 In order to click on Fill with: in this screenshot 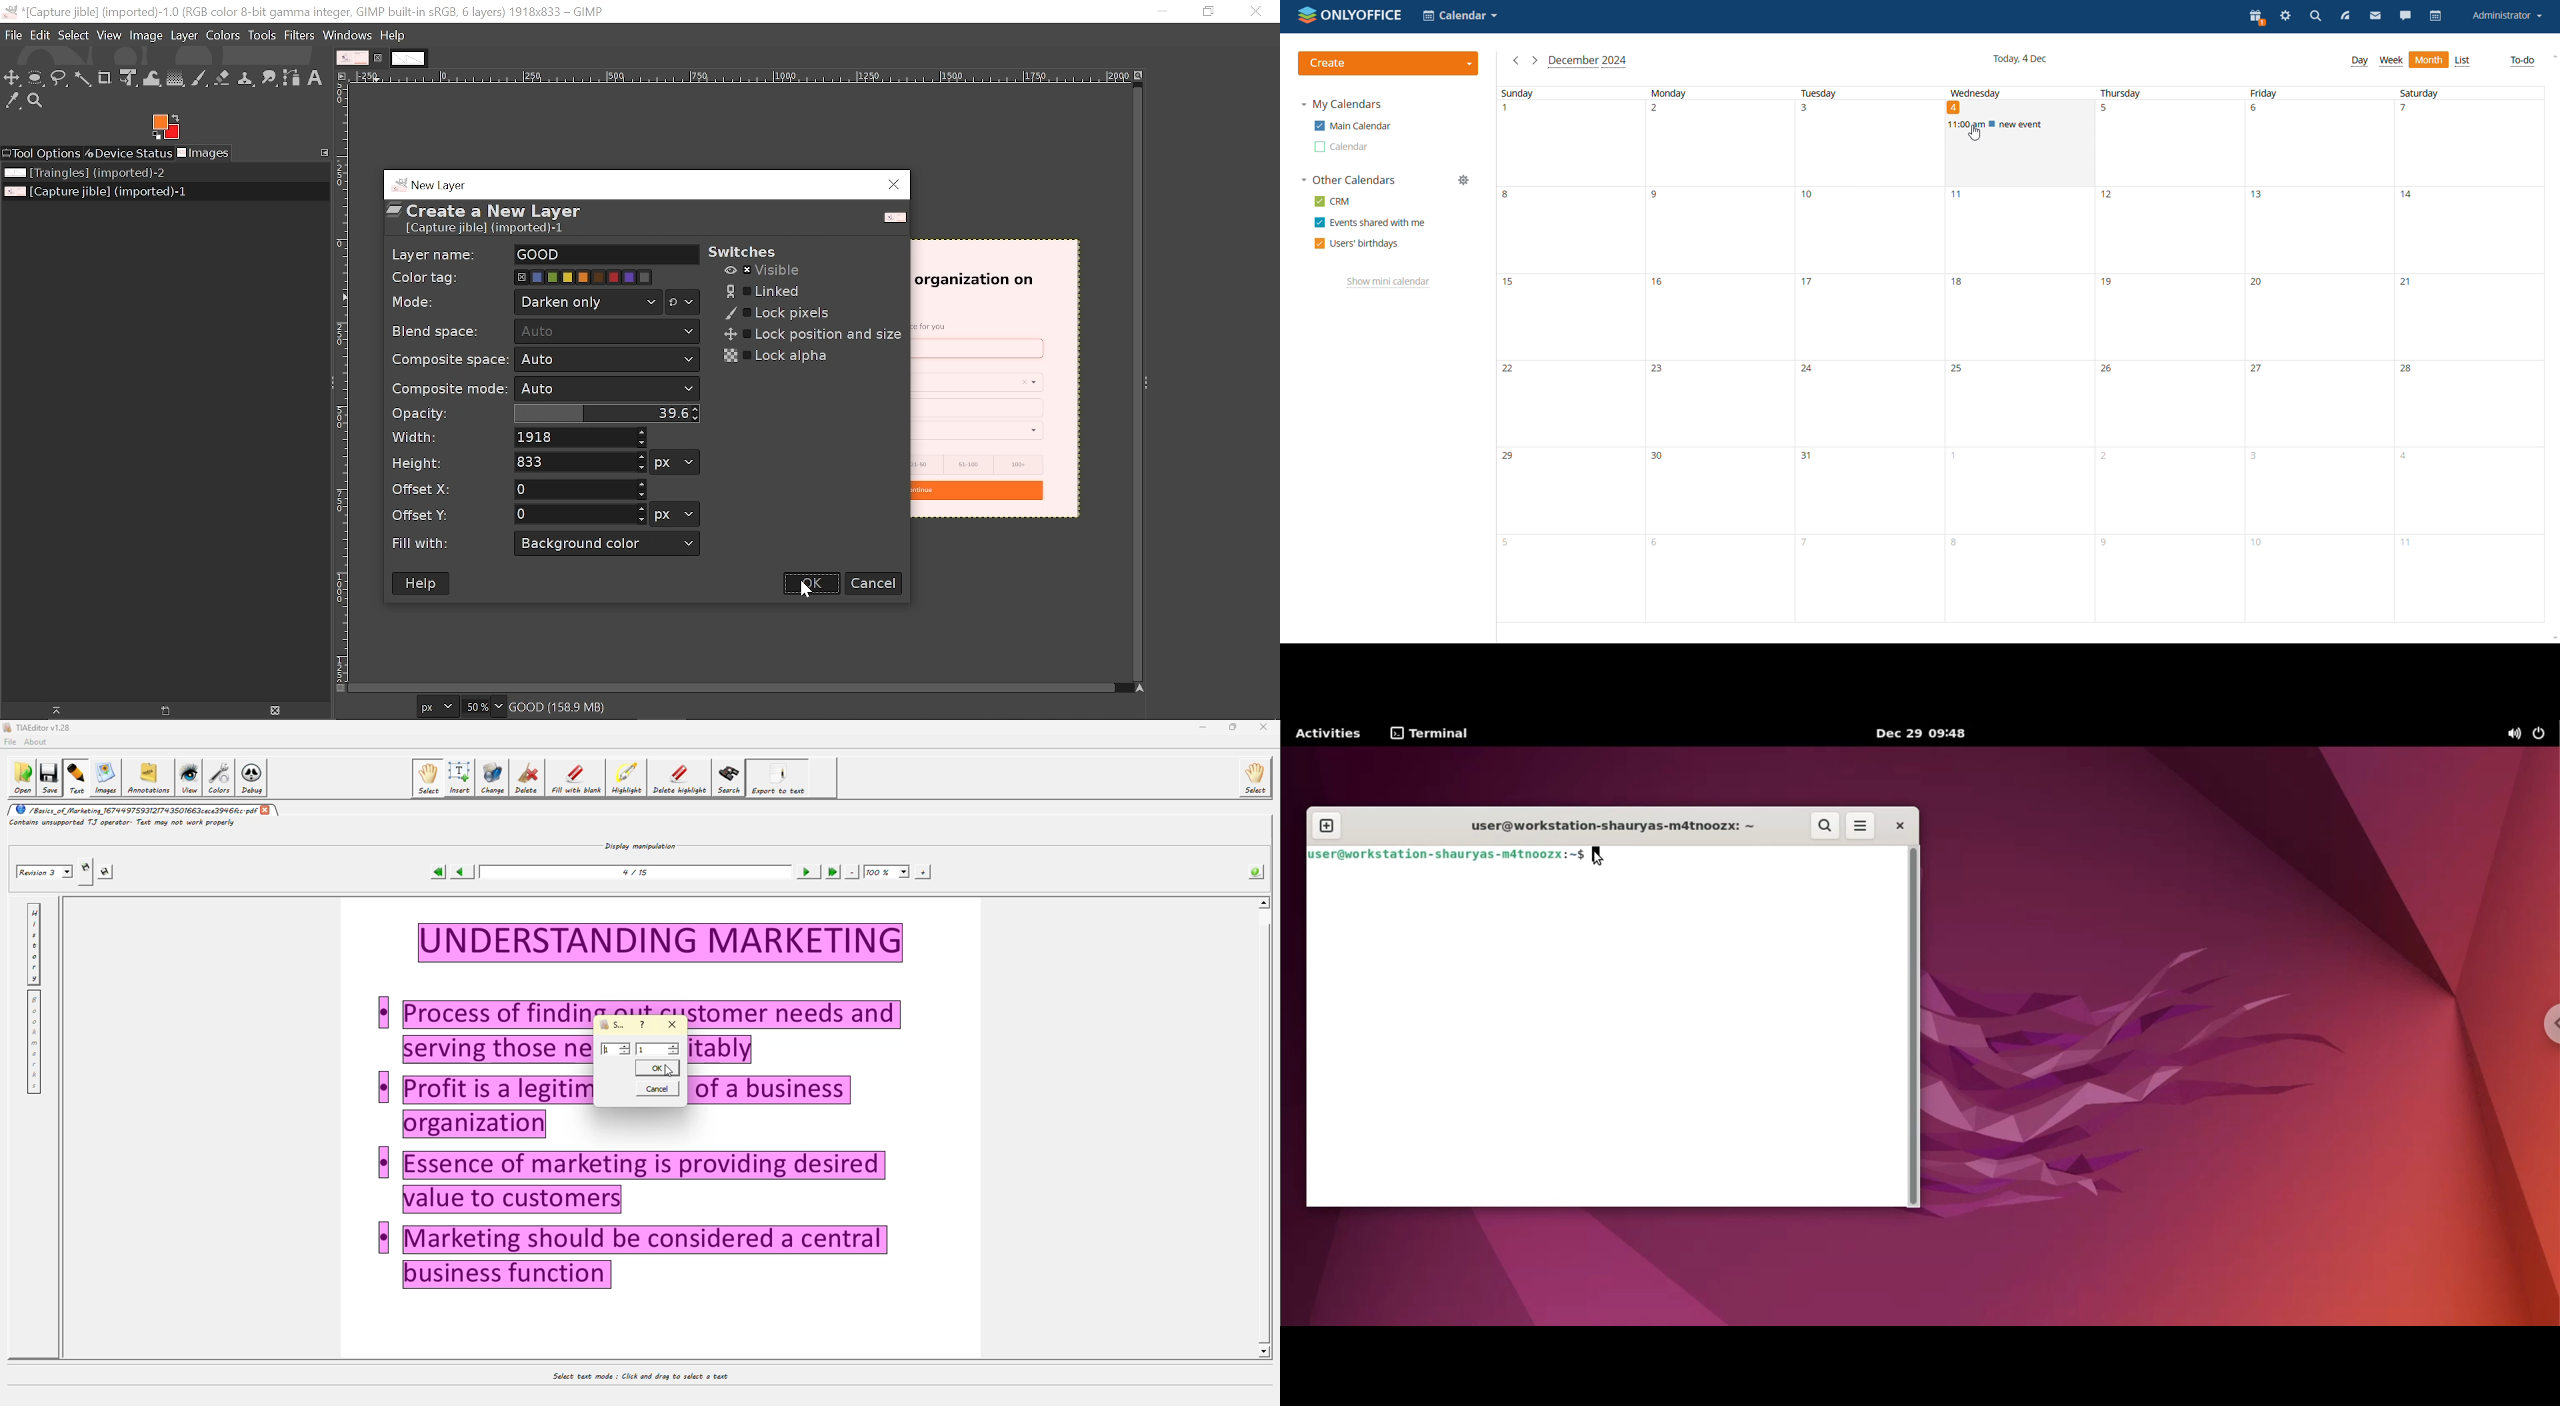, I will do `click(430, 544)`.